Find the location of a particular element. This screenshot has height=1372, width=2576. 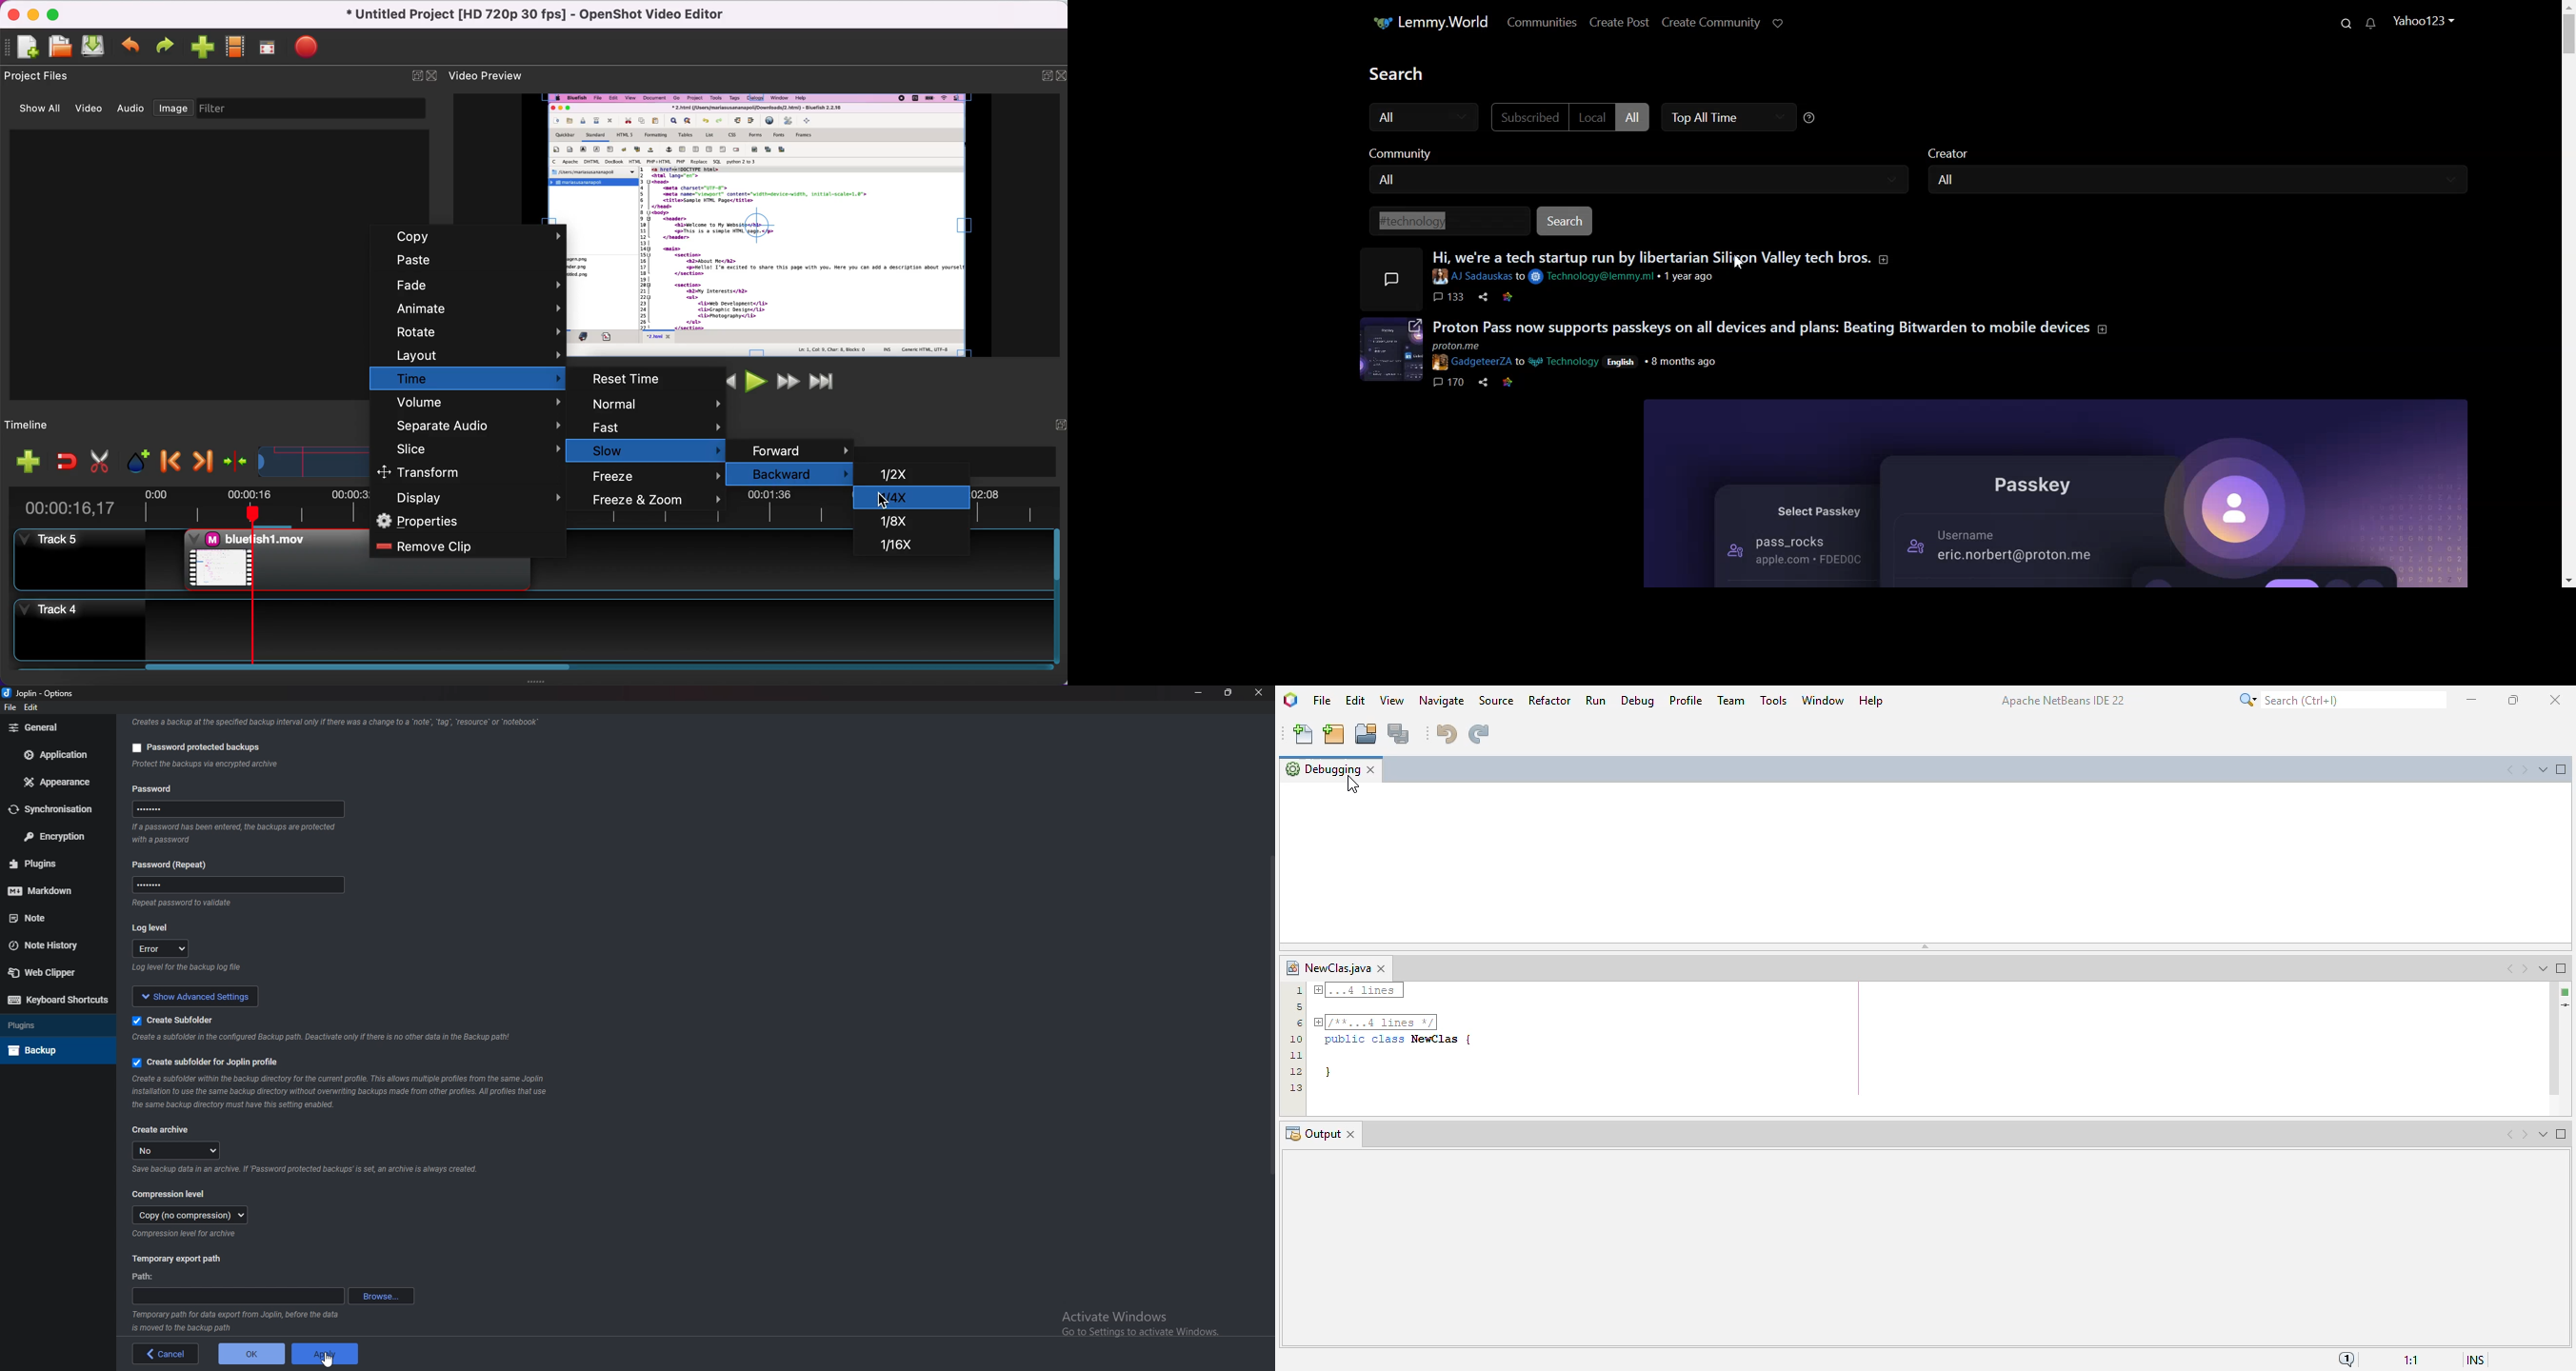

english 8 months ago is located at coordinates (1662, 360).